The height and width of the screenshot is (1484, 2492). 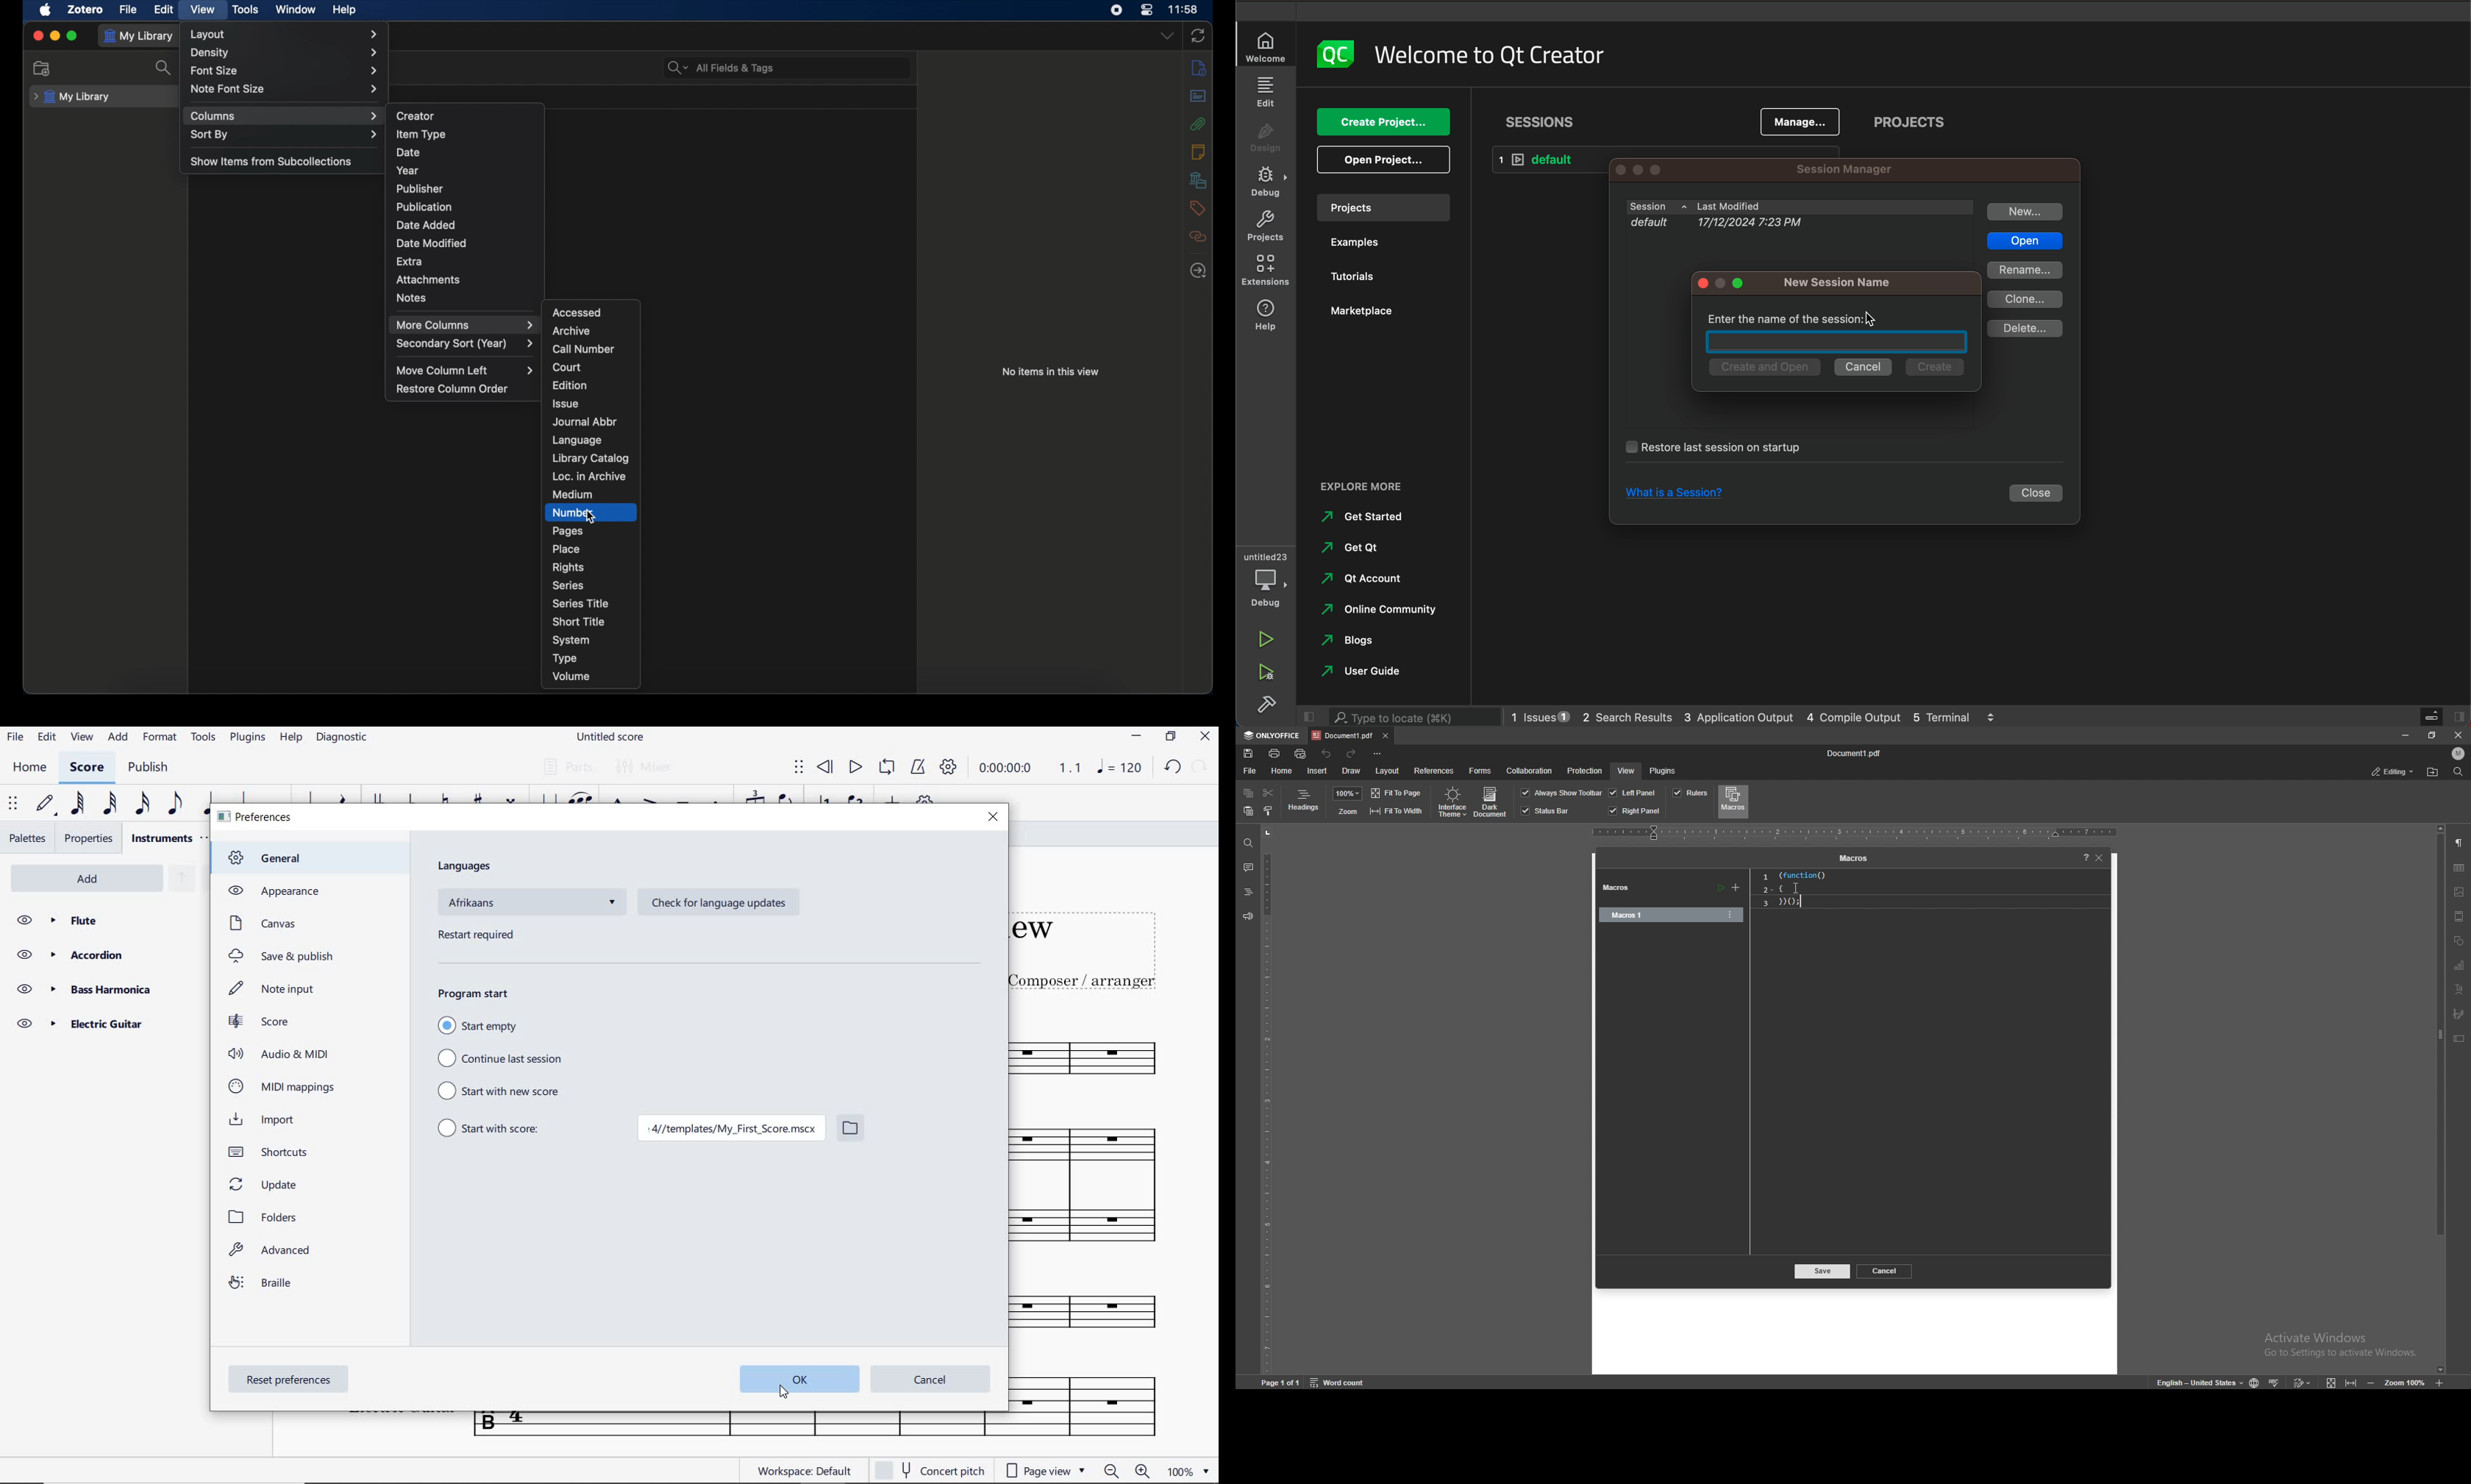 What do you see at coordinates (1248, 867) in the screenshot?
I see `comment` at bounding box center [1248, 867].